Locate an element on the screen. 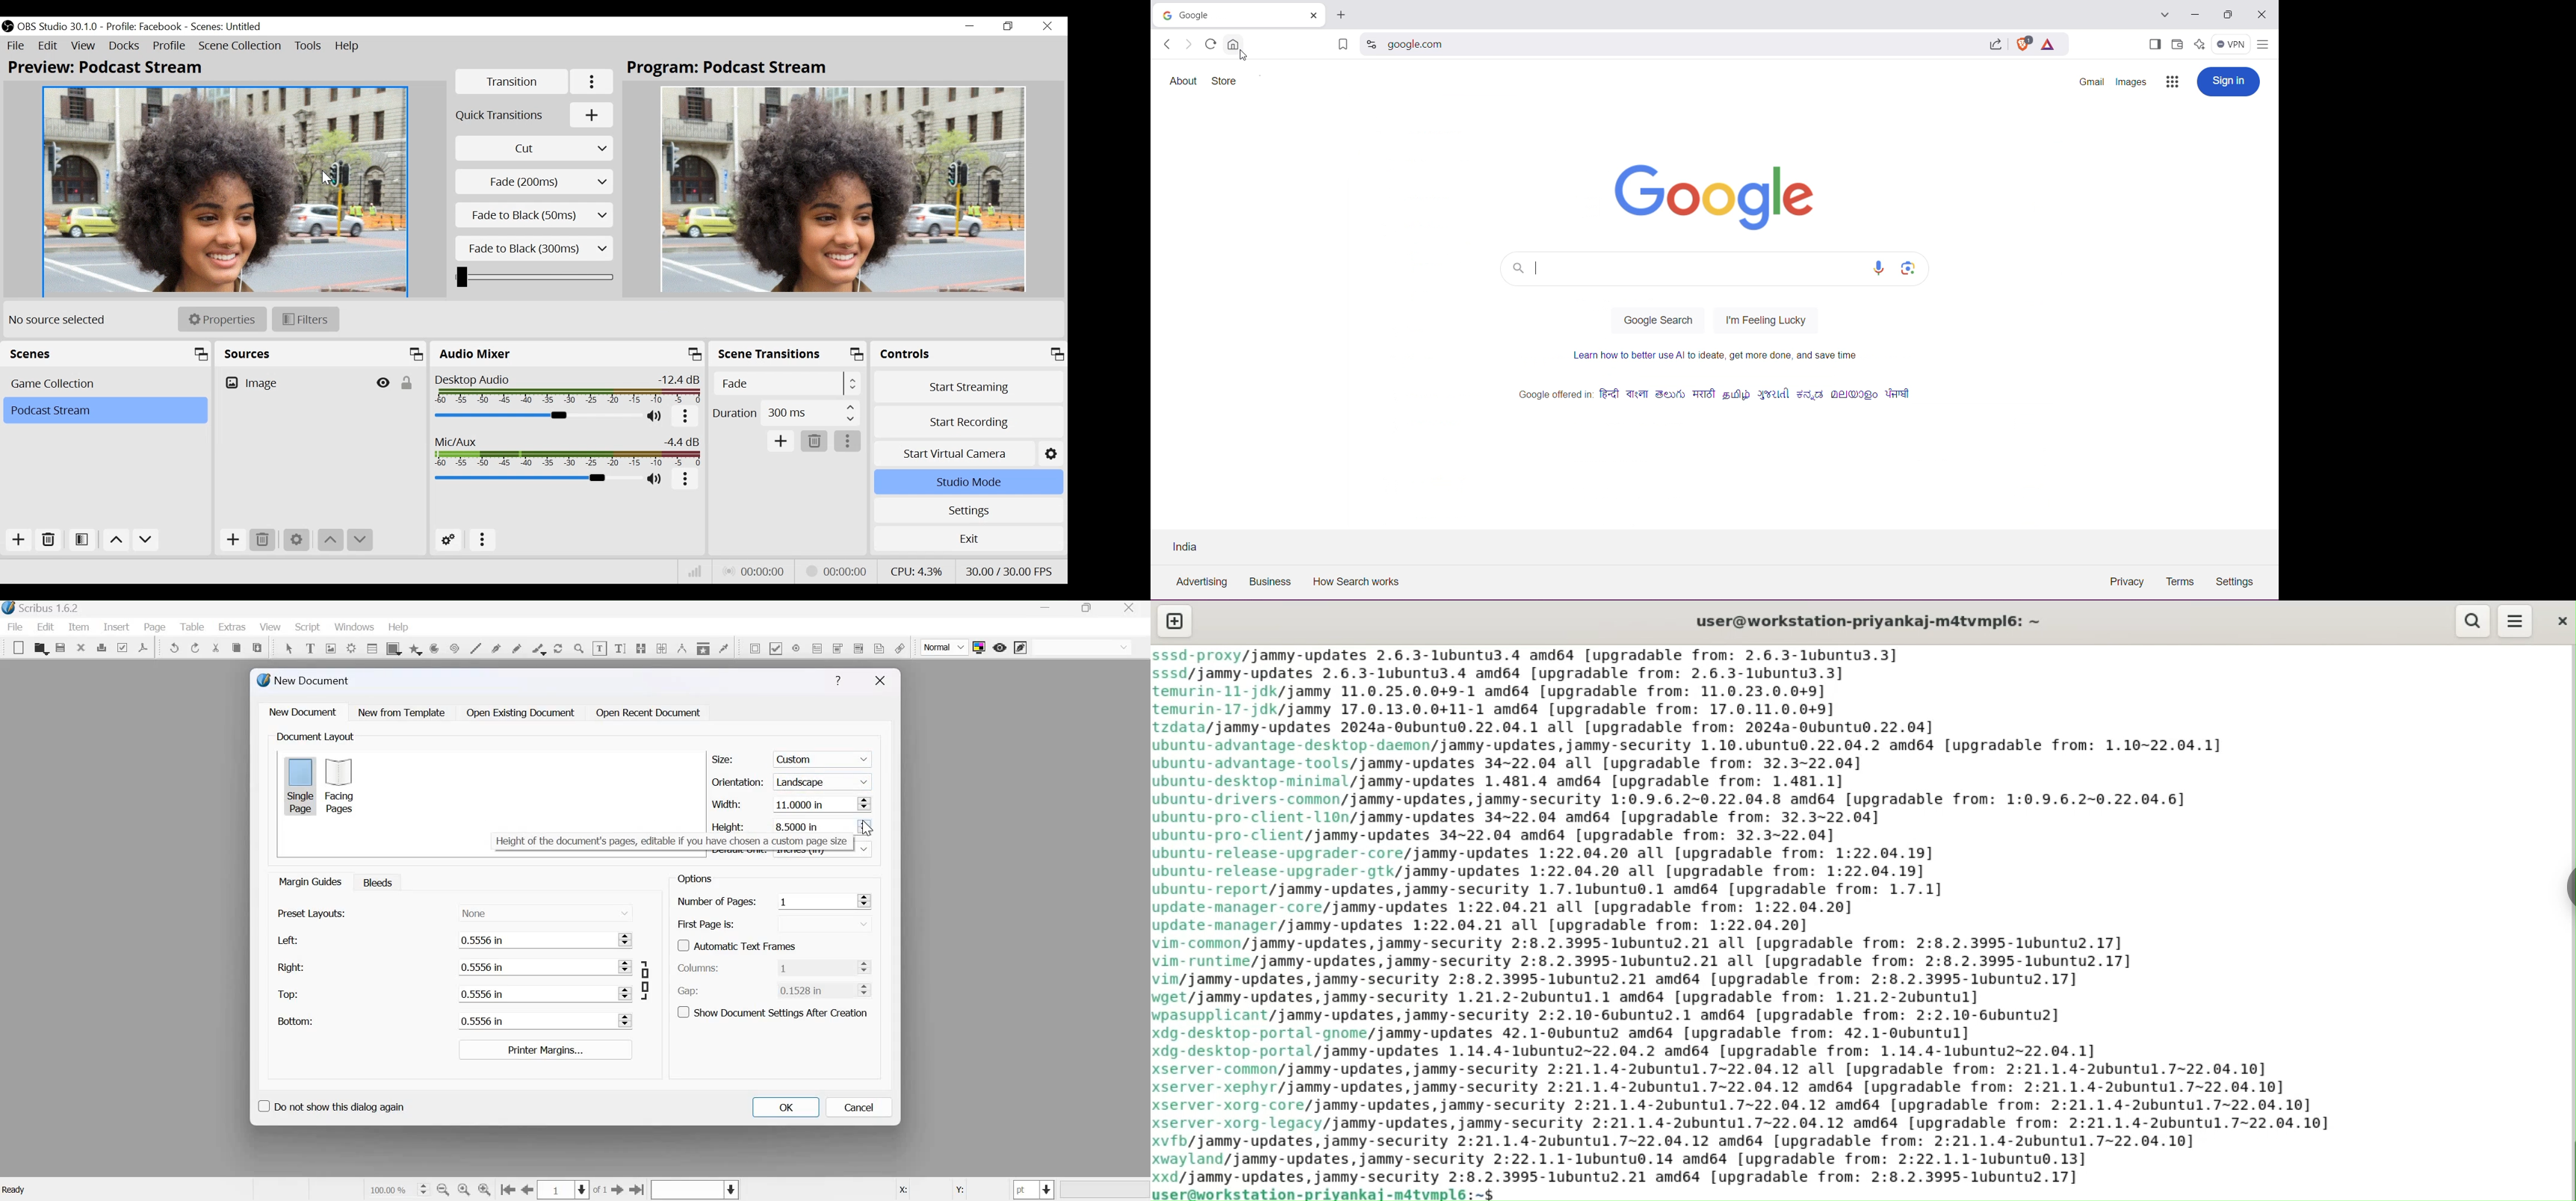  Gap: is located at coordinates (689, 991).